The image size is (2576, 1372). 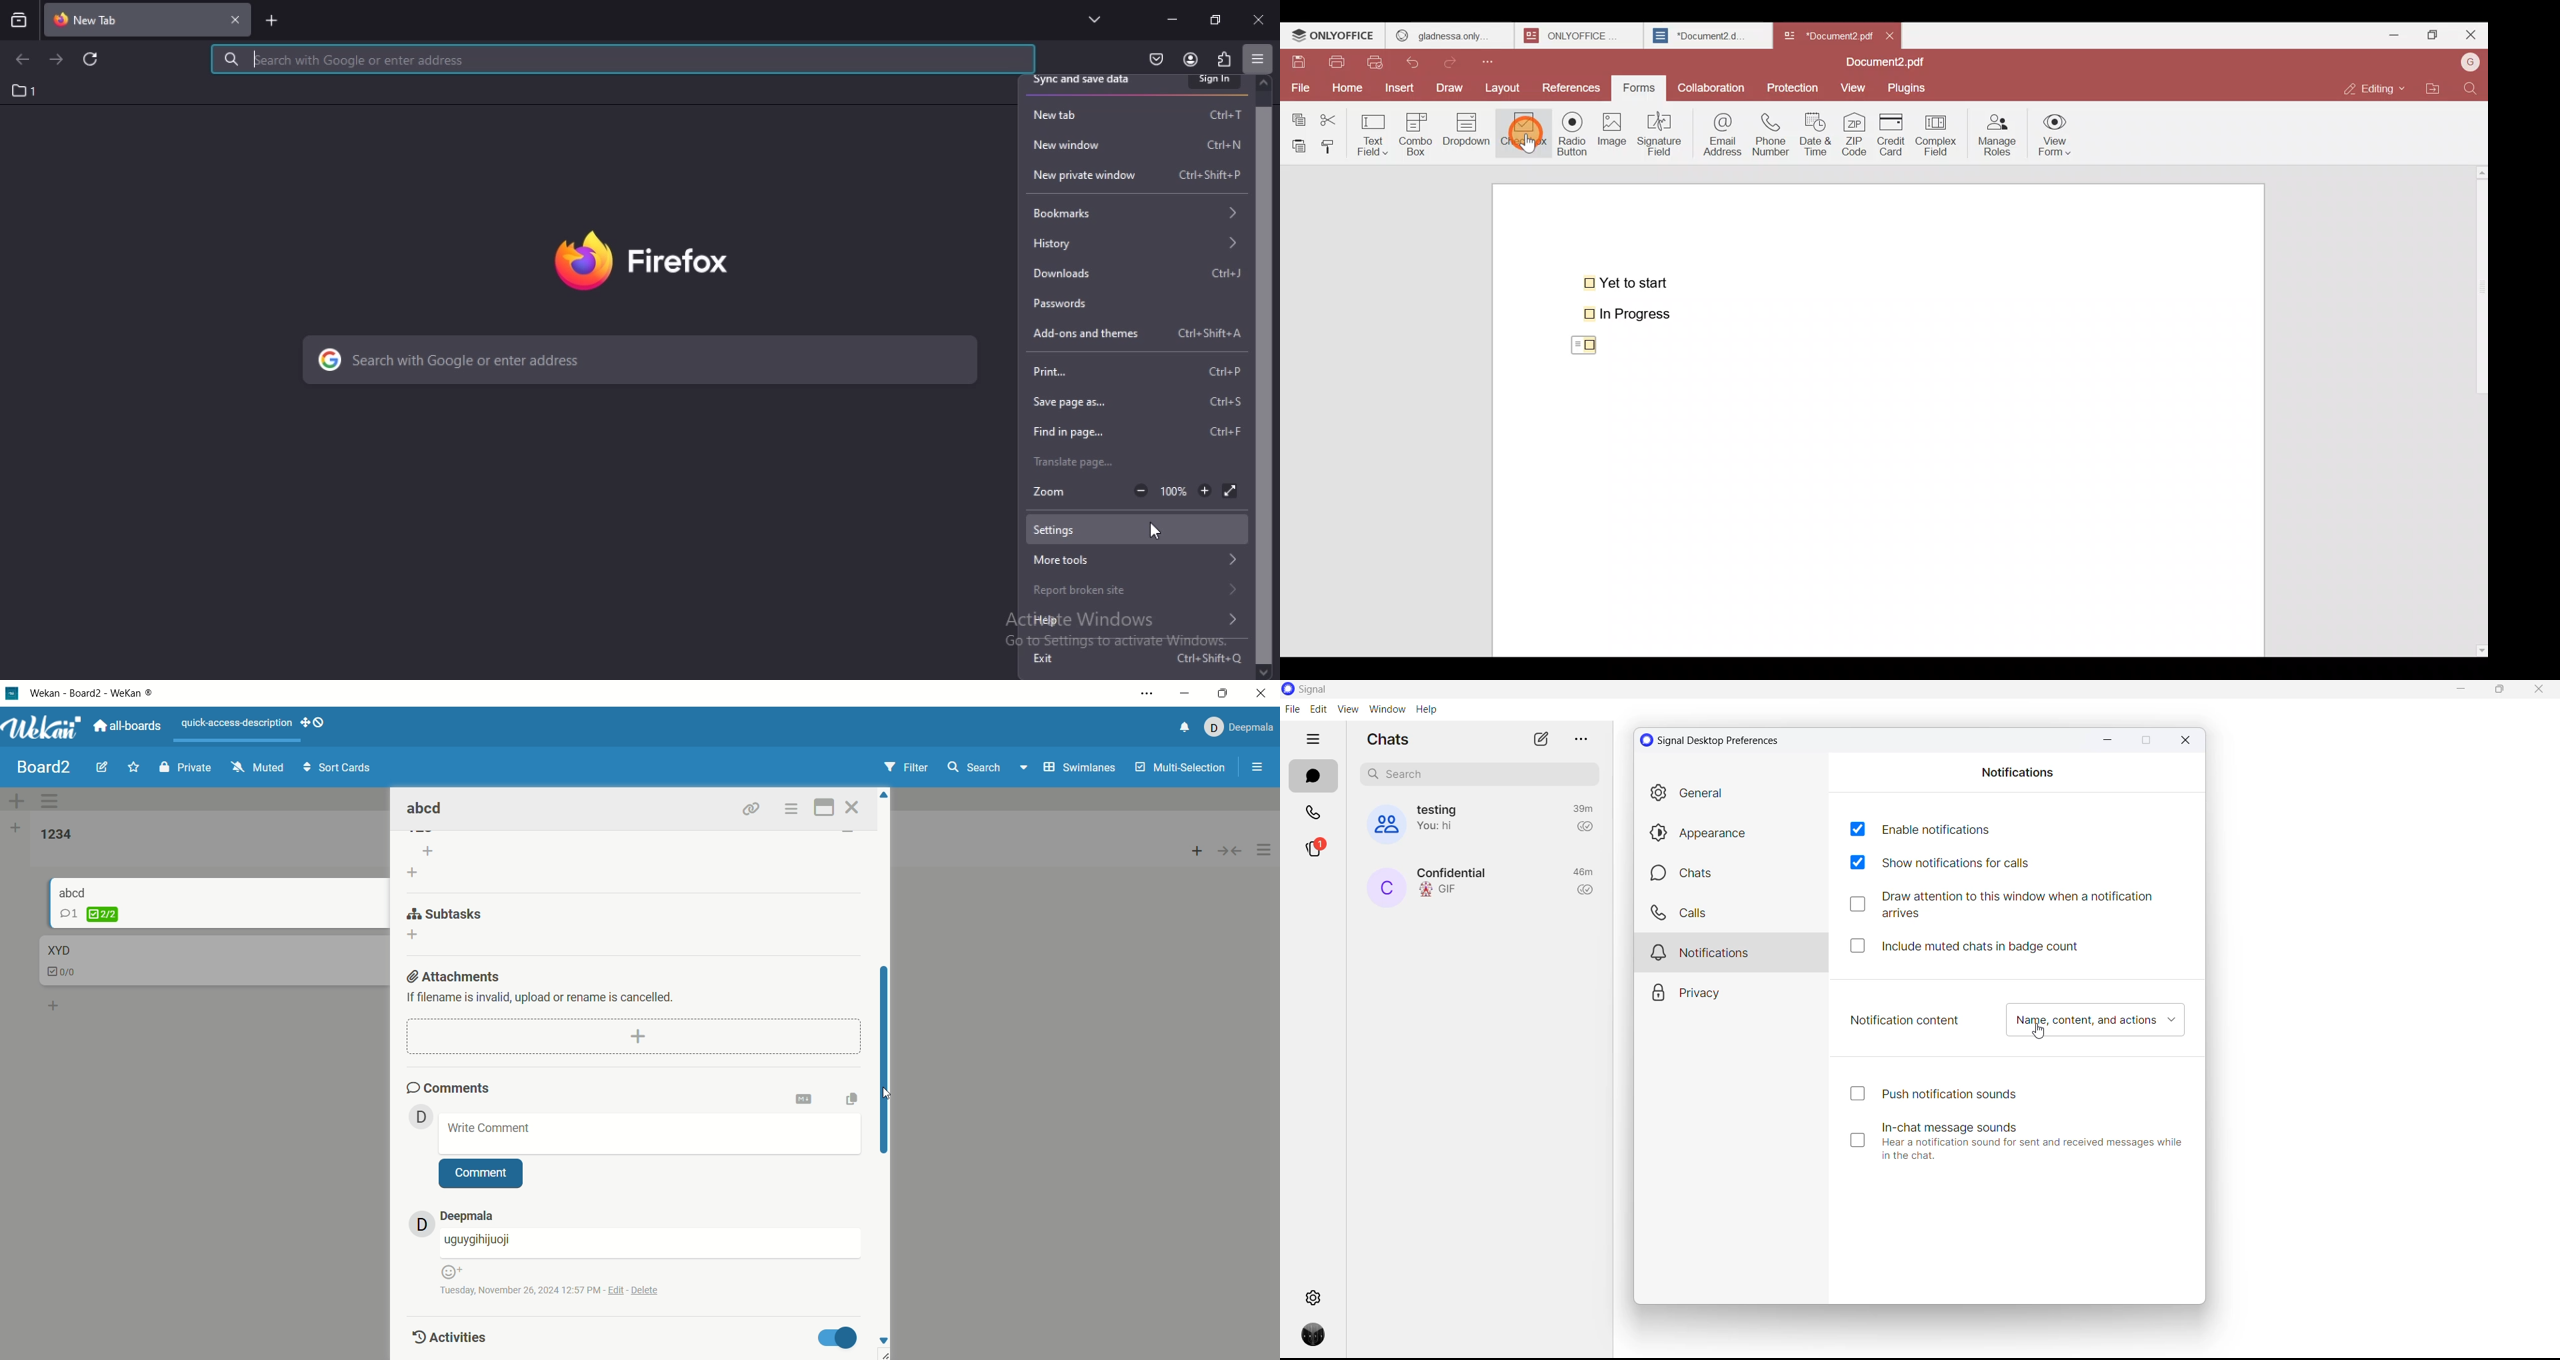 What do you see at coordinates (751, 808) in the screenshot?
I see `link` at bounding box center [751, 808].